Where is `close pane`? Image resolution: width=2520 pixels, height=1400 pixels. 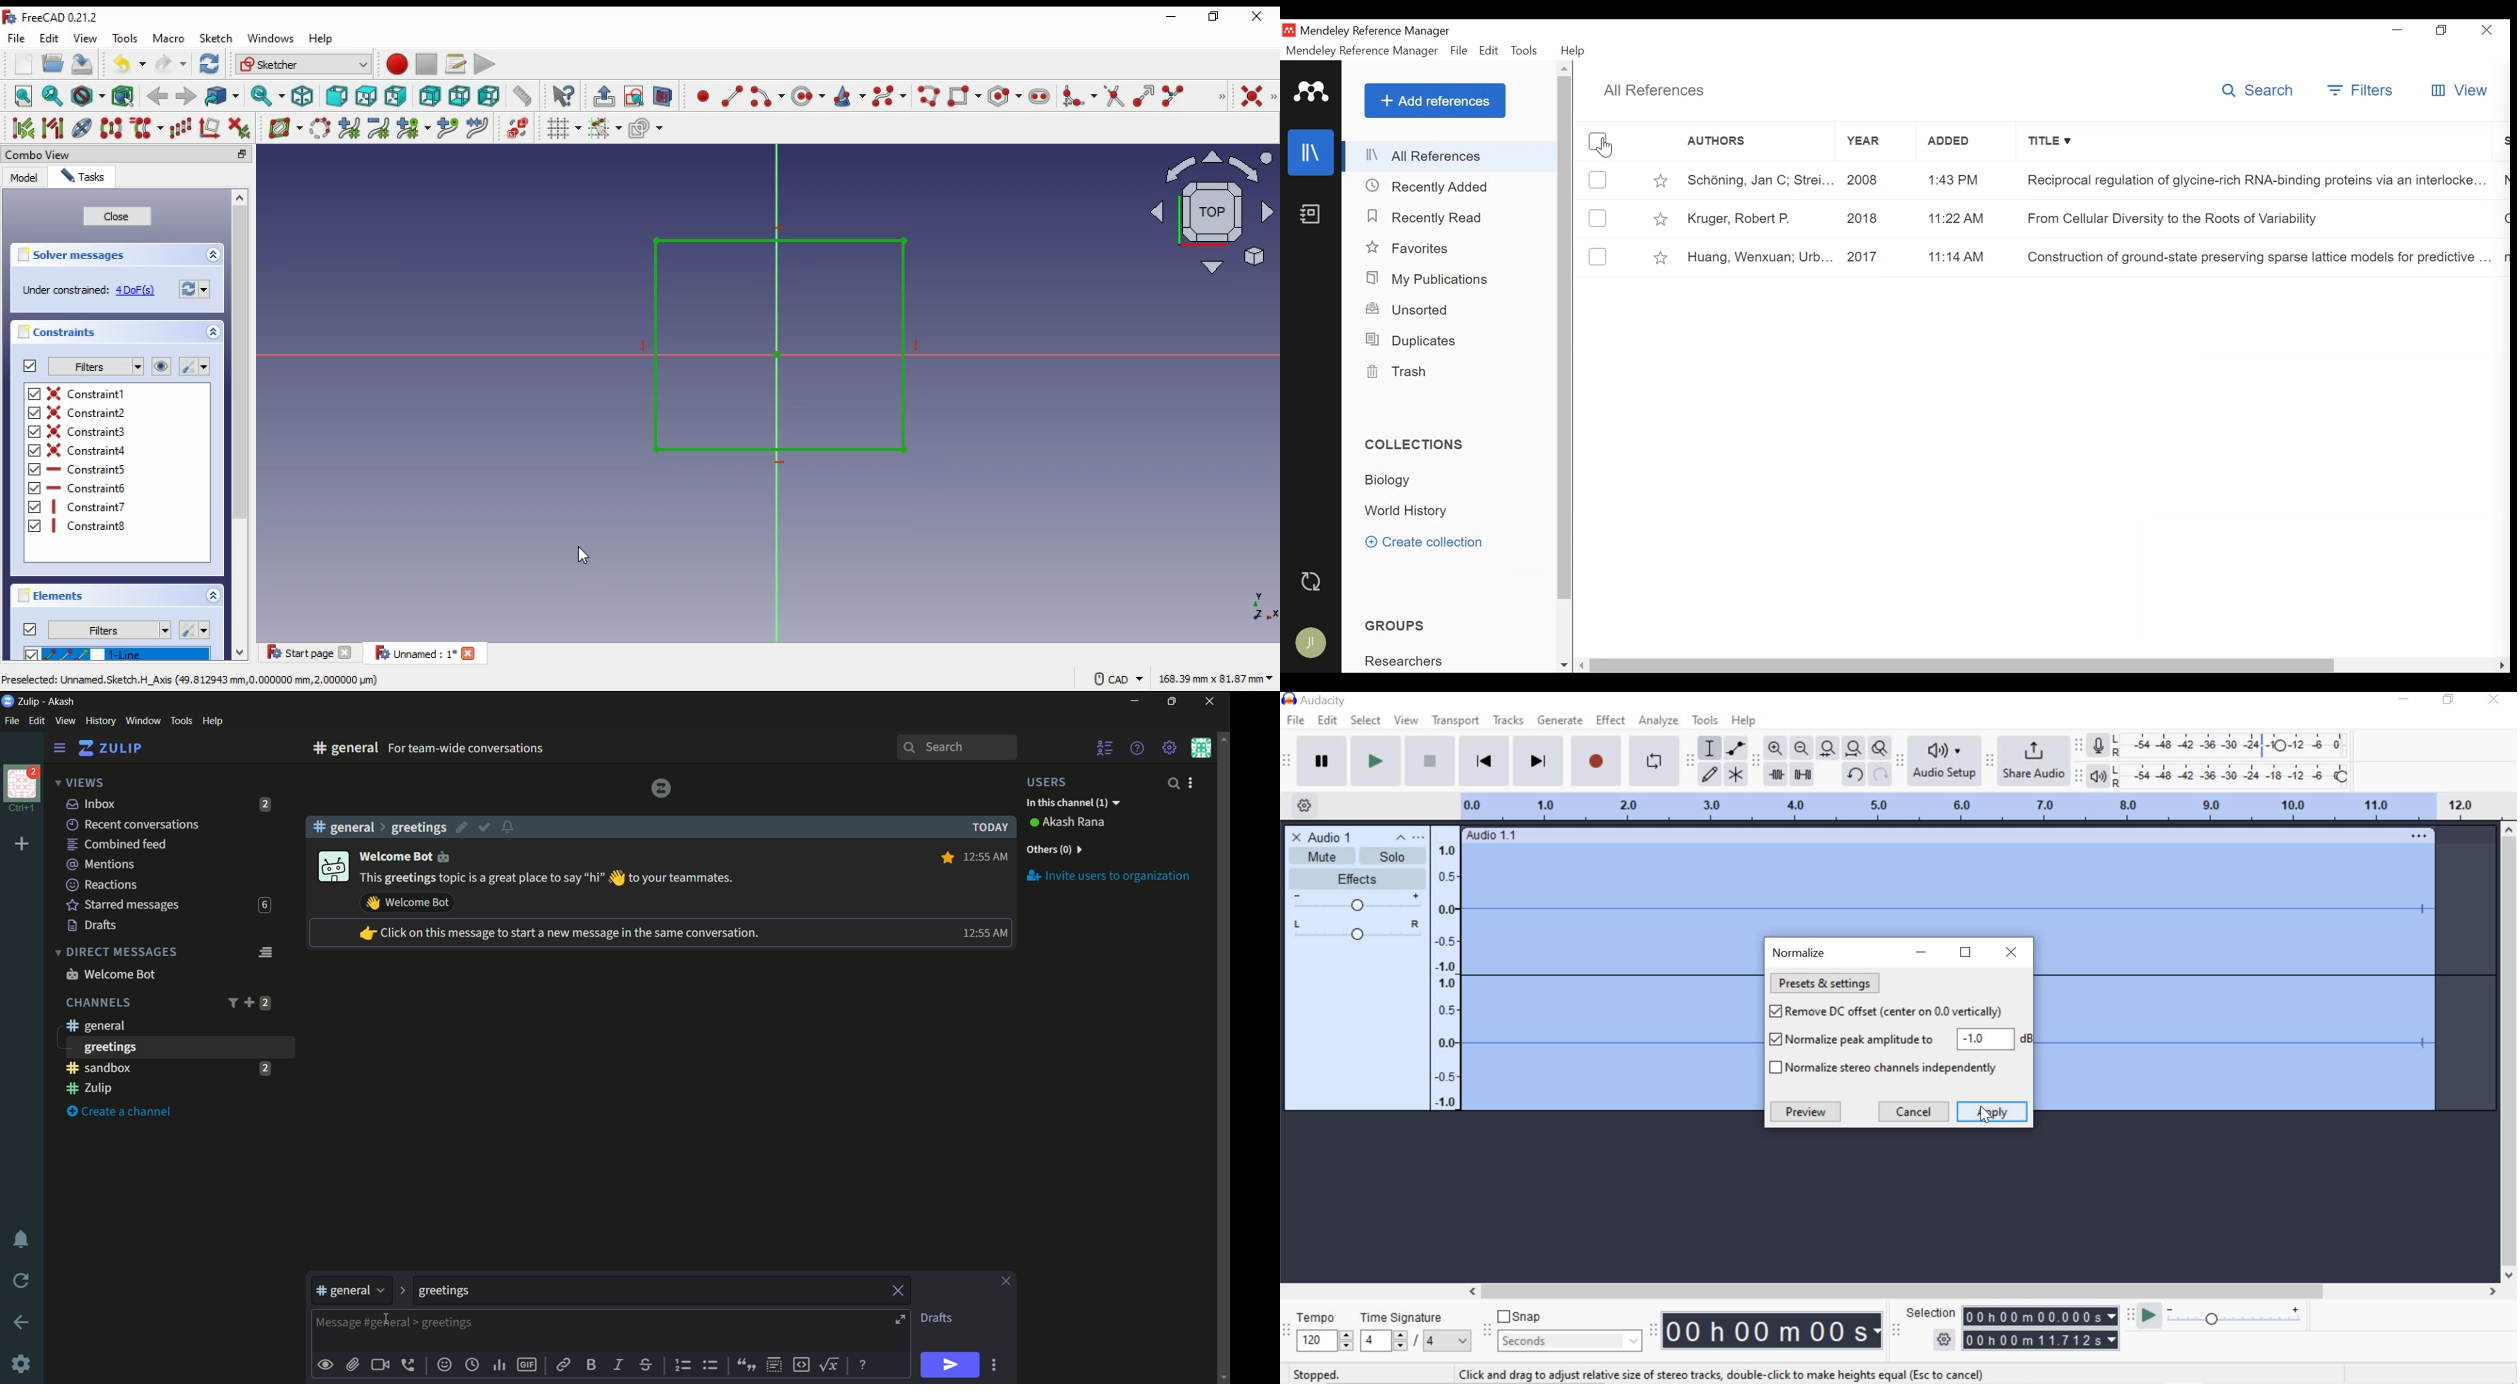
close pane is located at coordinates (1006, 1282).